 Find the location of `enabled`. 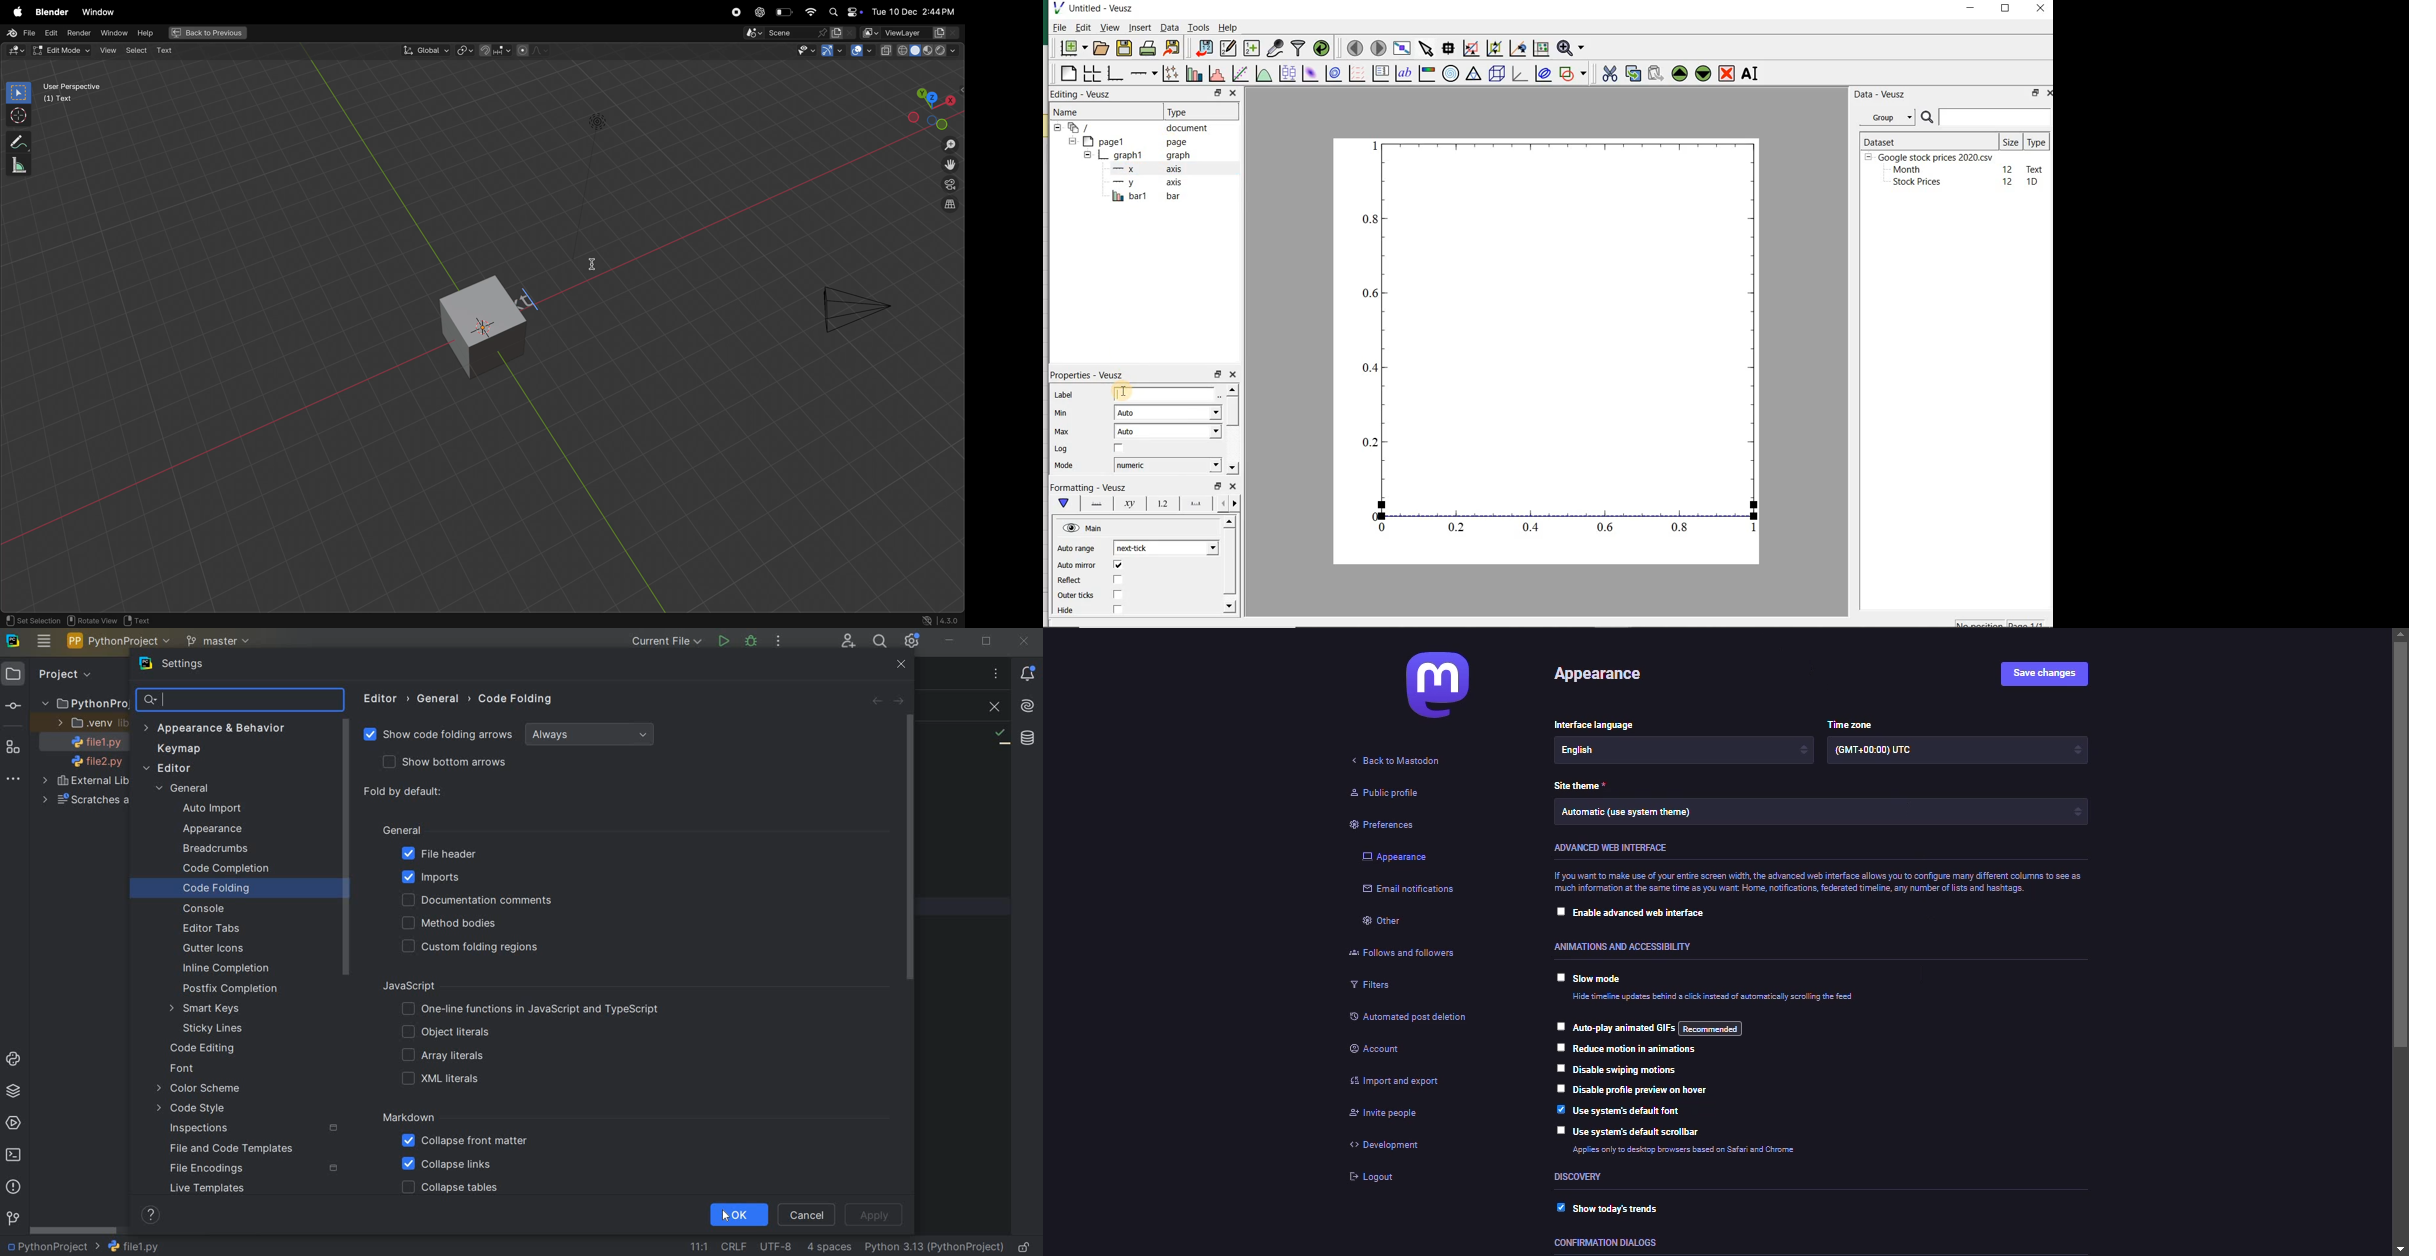

enabled is located at coordinates (1552, 1209).